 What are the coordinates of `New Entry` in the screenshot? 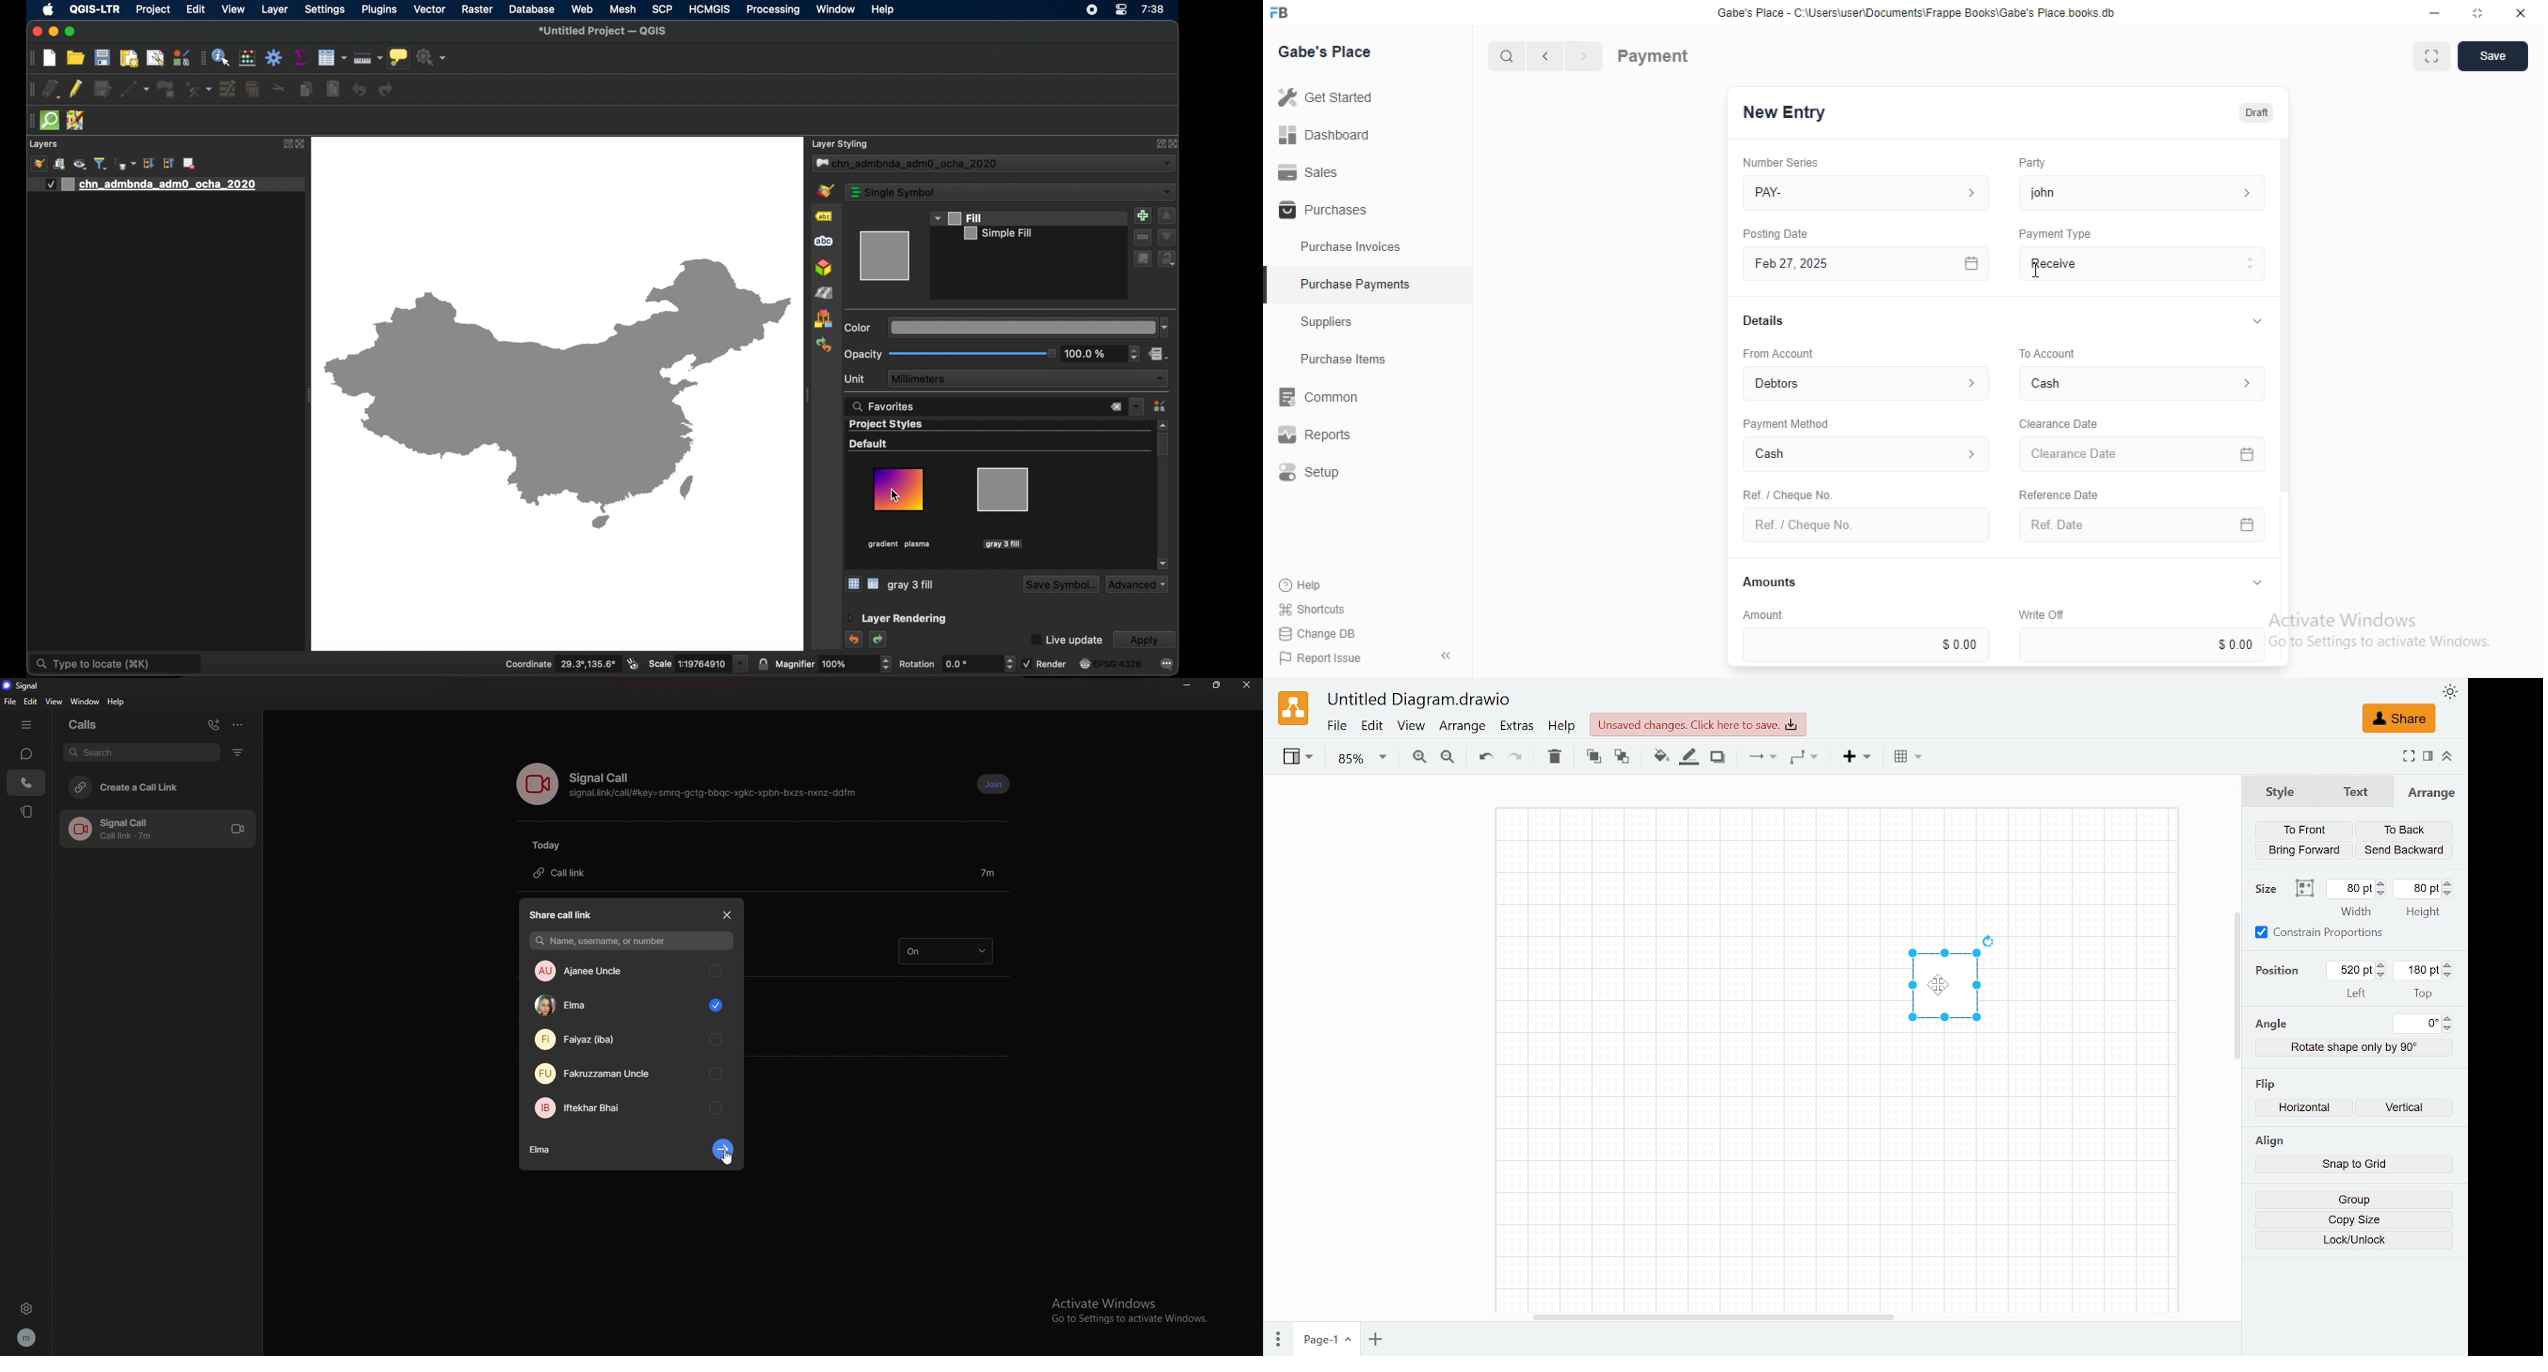 It's located at (1785, 113).